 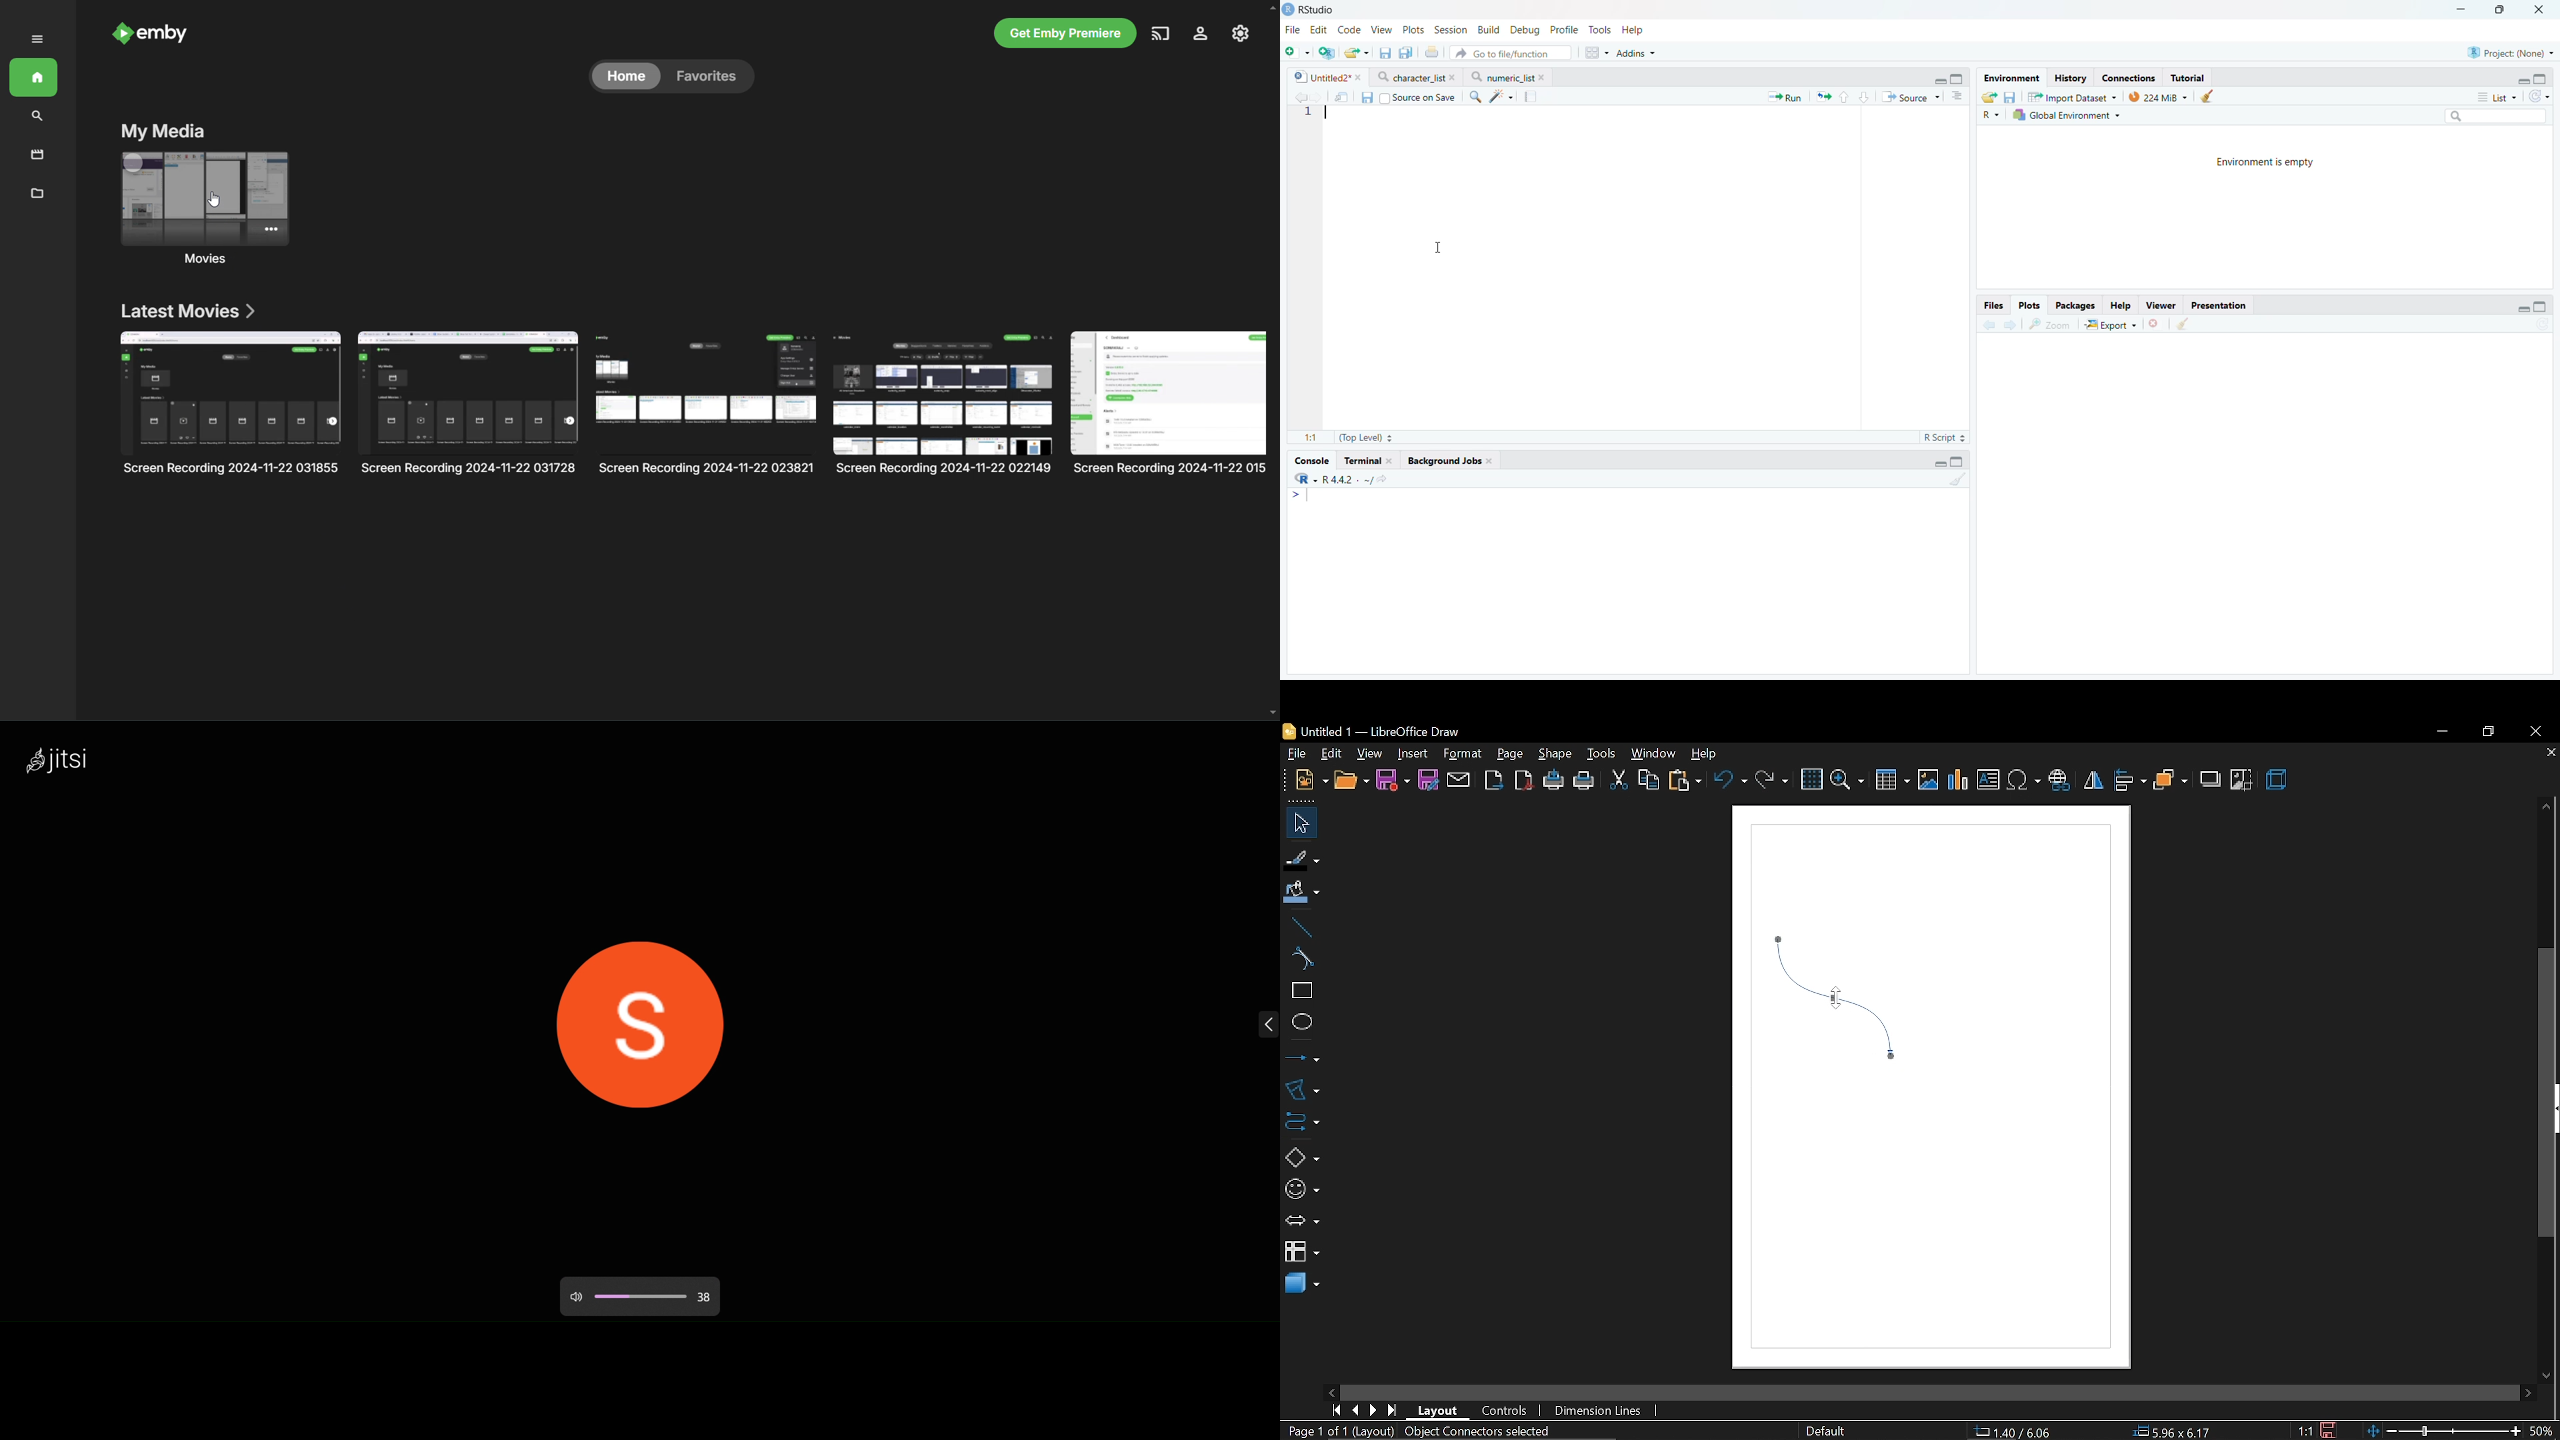 I want to click on RStudio, so click(x=1310, y=9).